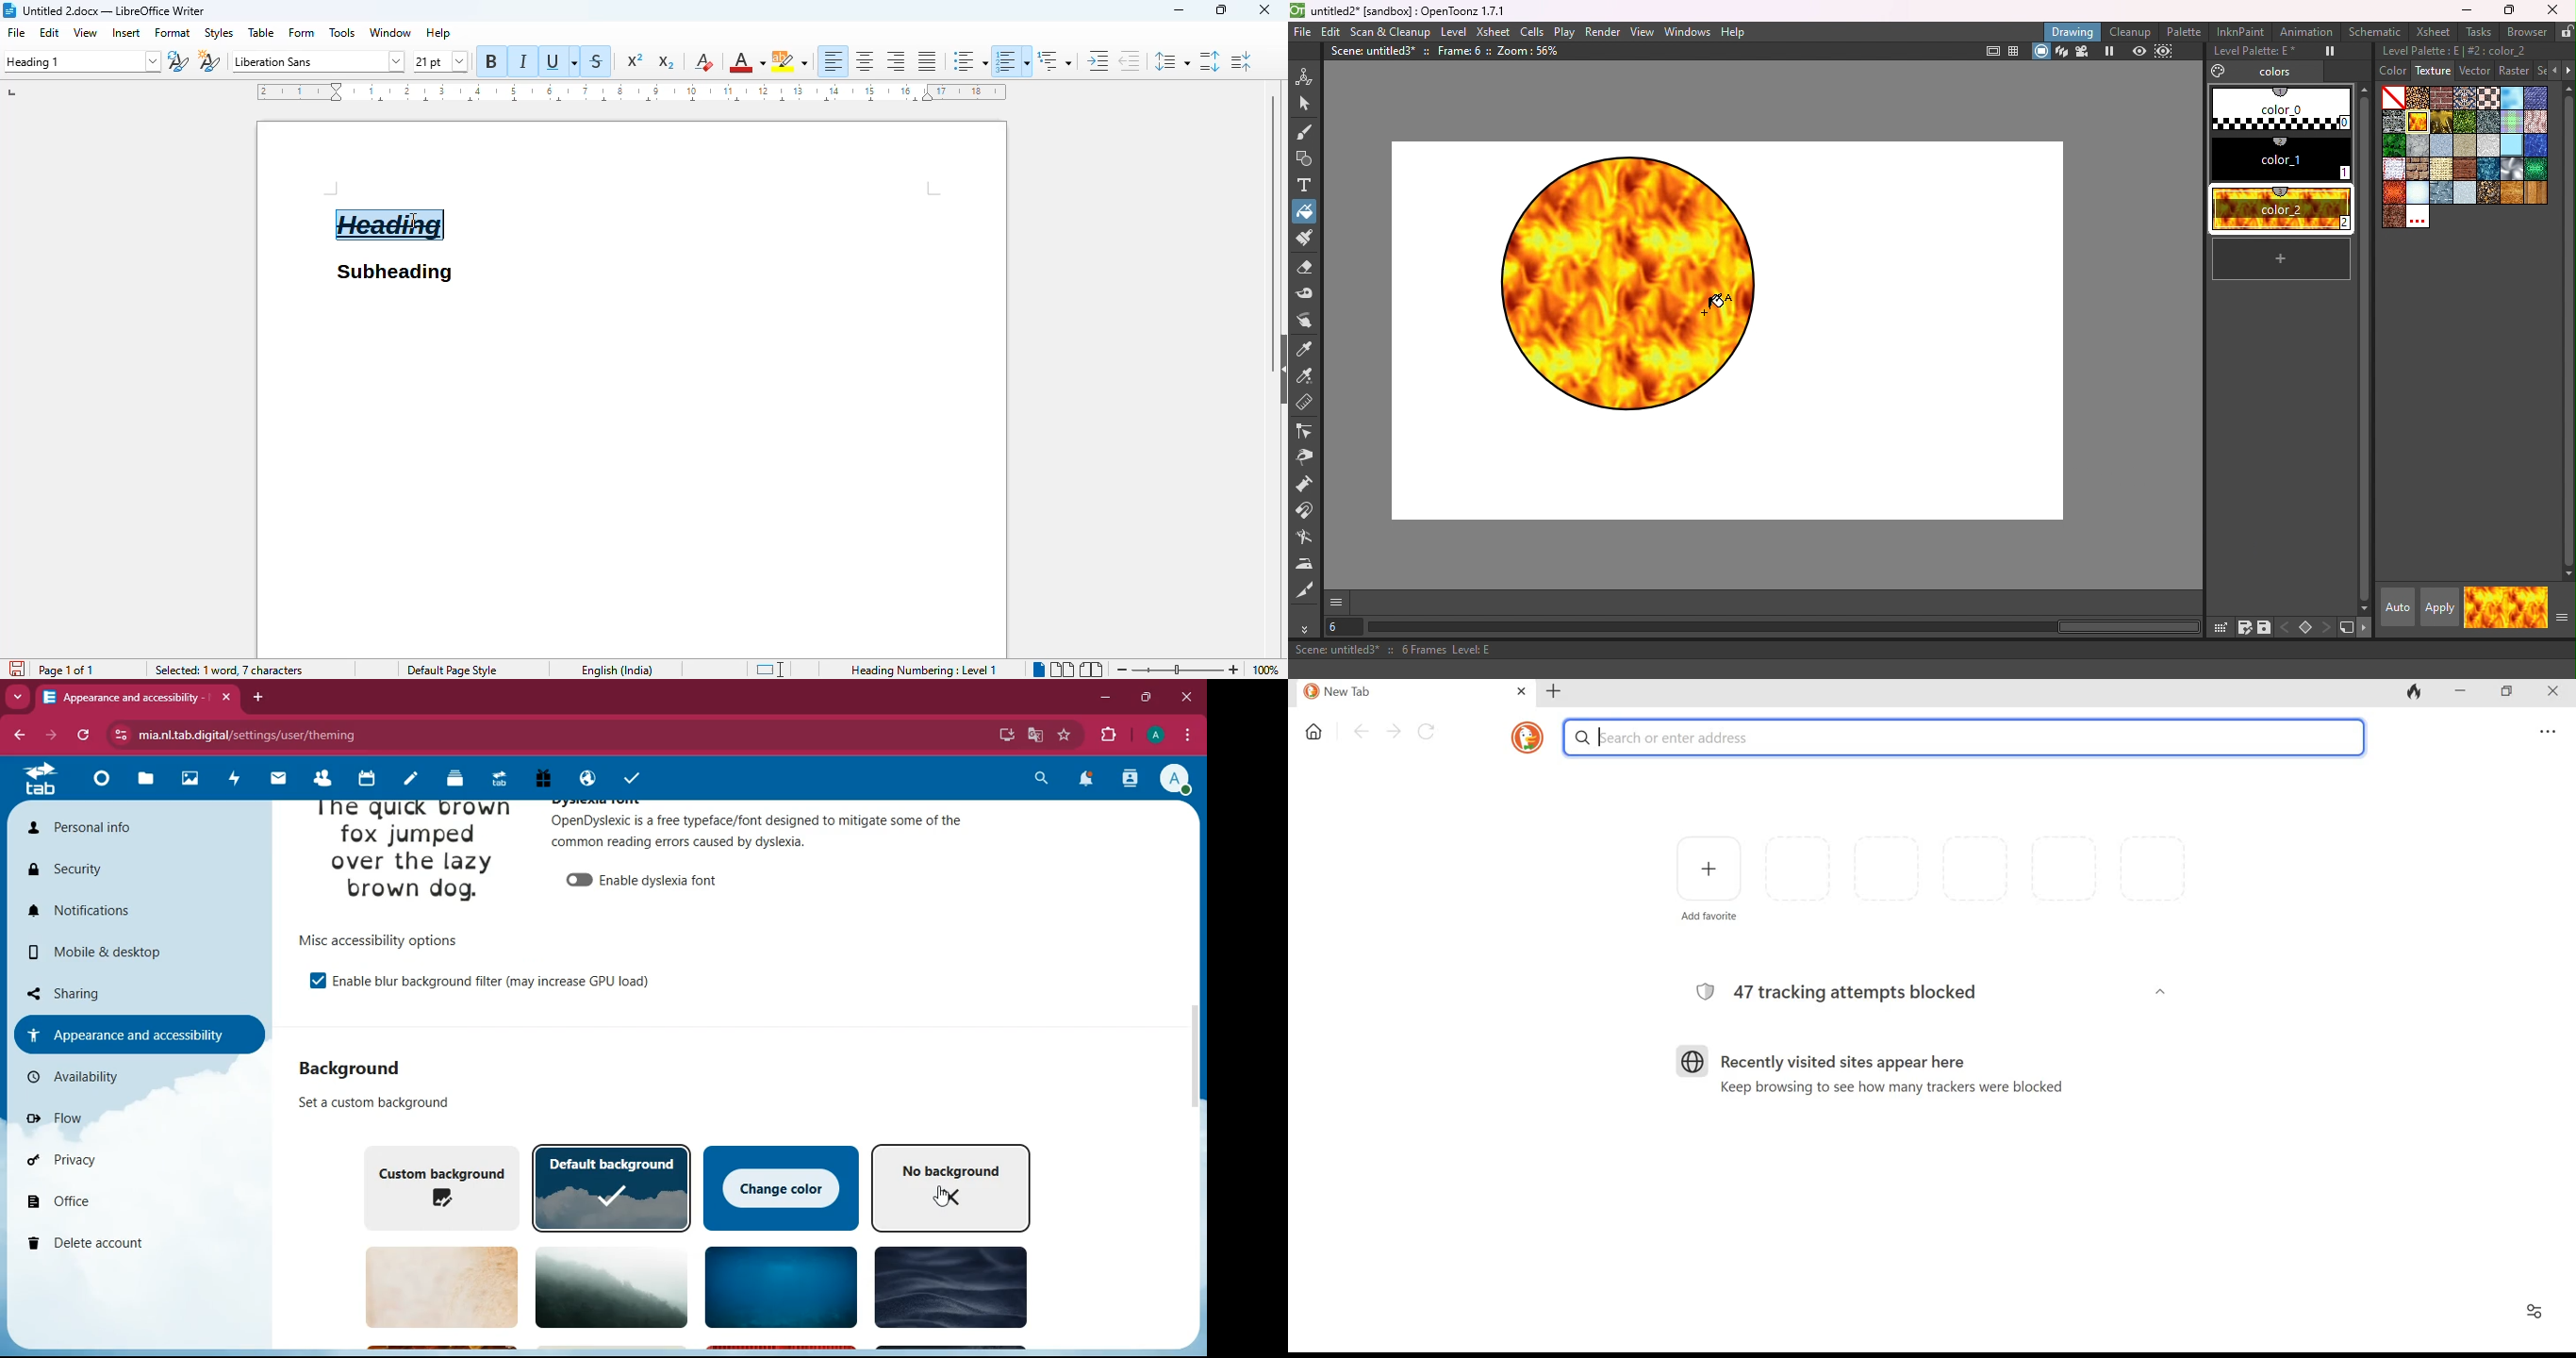  Describe the element at coordinates (1069, 735) in the screenshot. I see `favourite` at that location.